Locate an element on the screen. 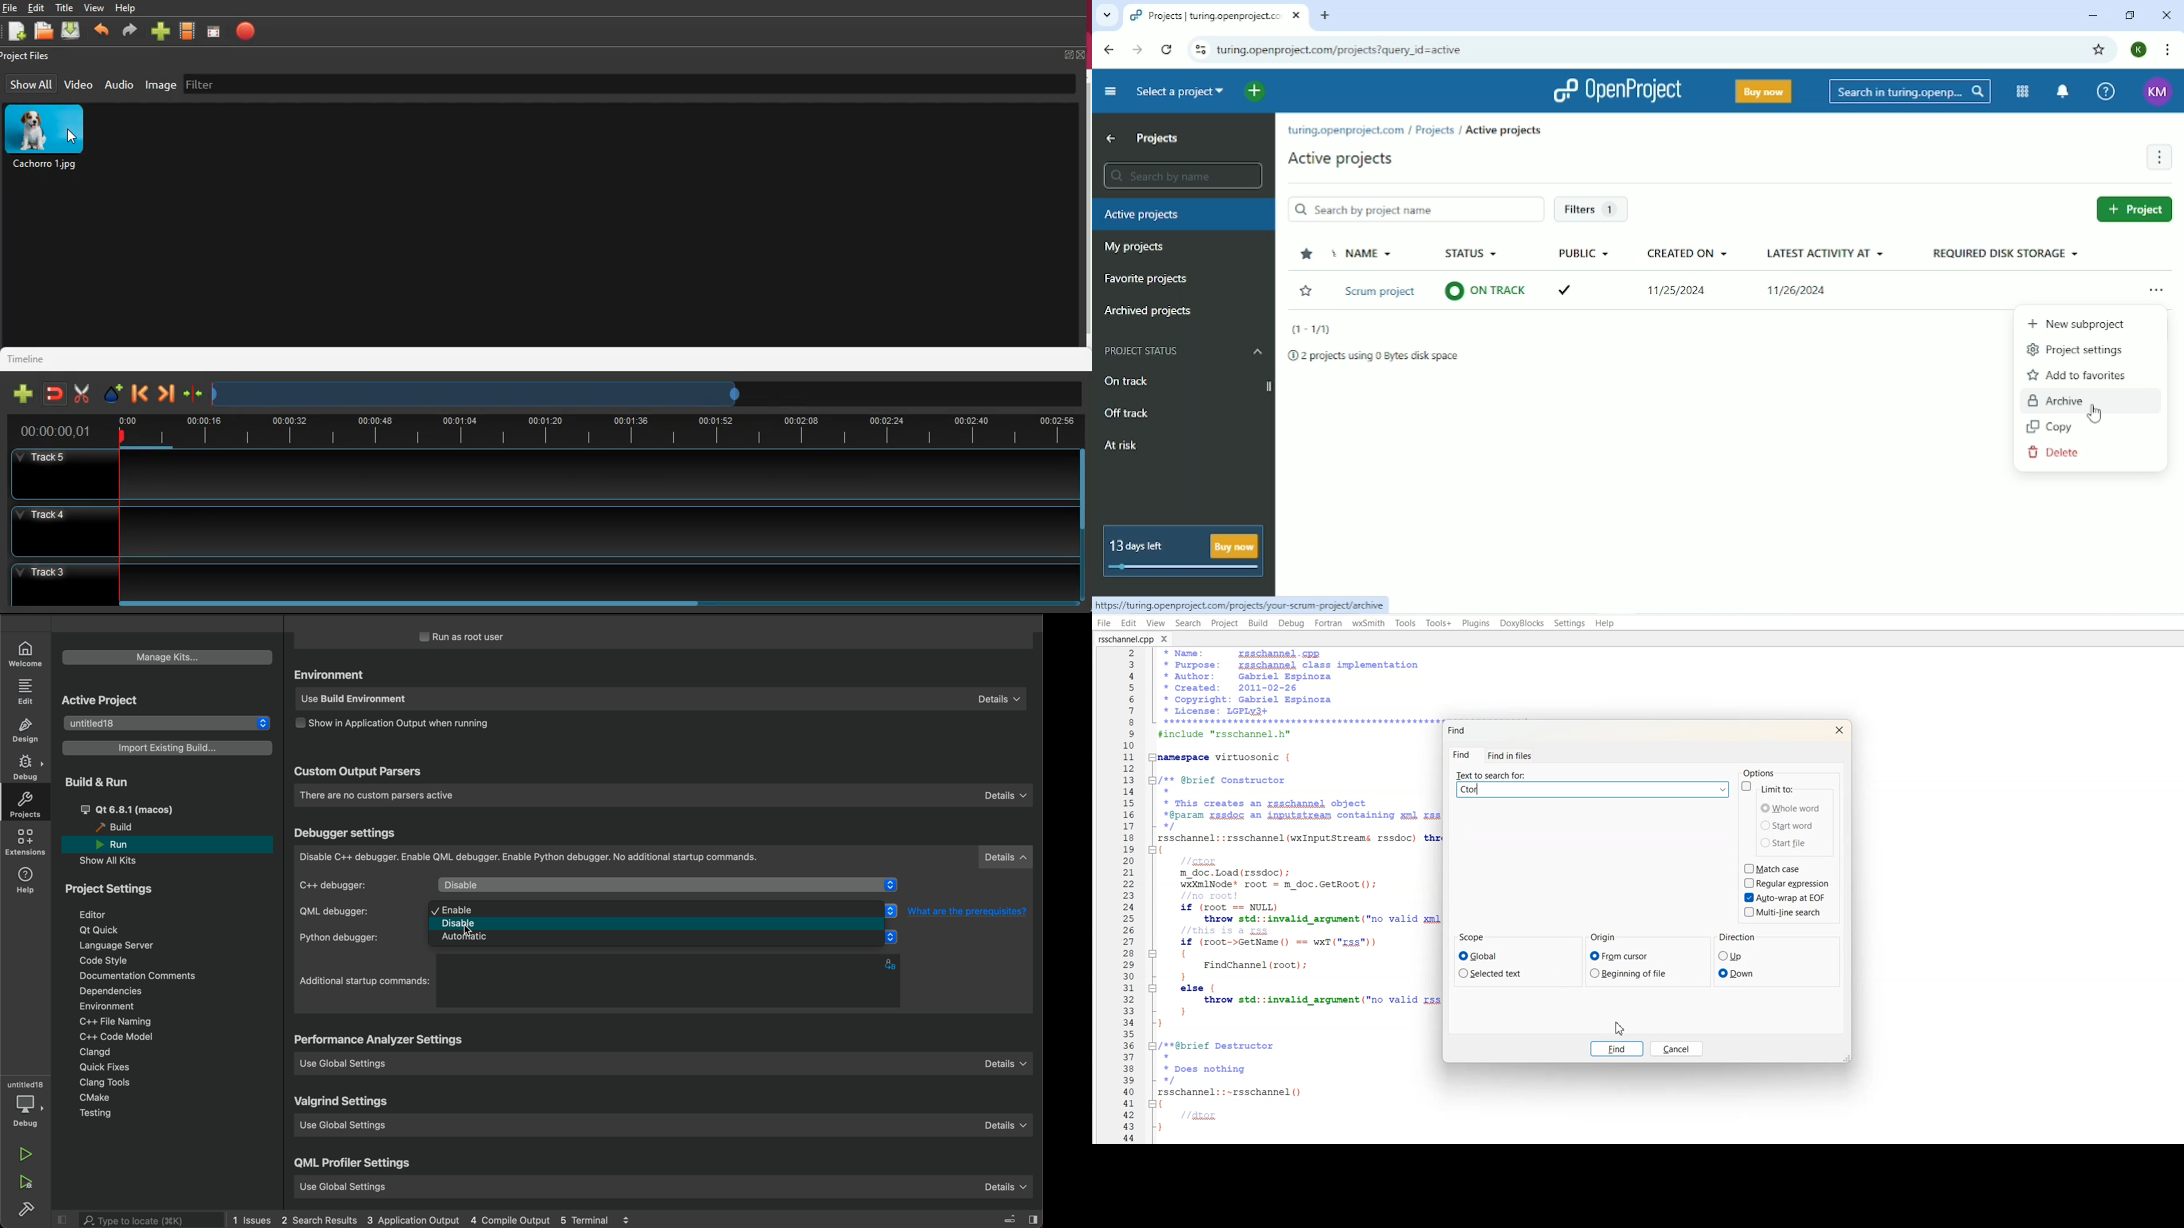 This screenshot has height=1232, width=2184. Project settings is located at coordinates (2077, 349).